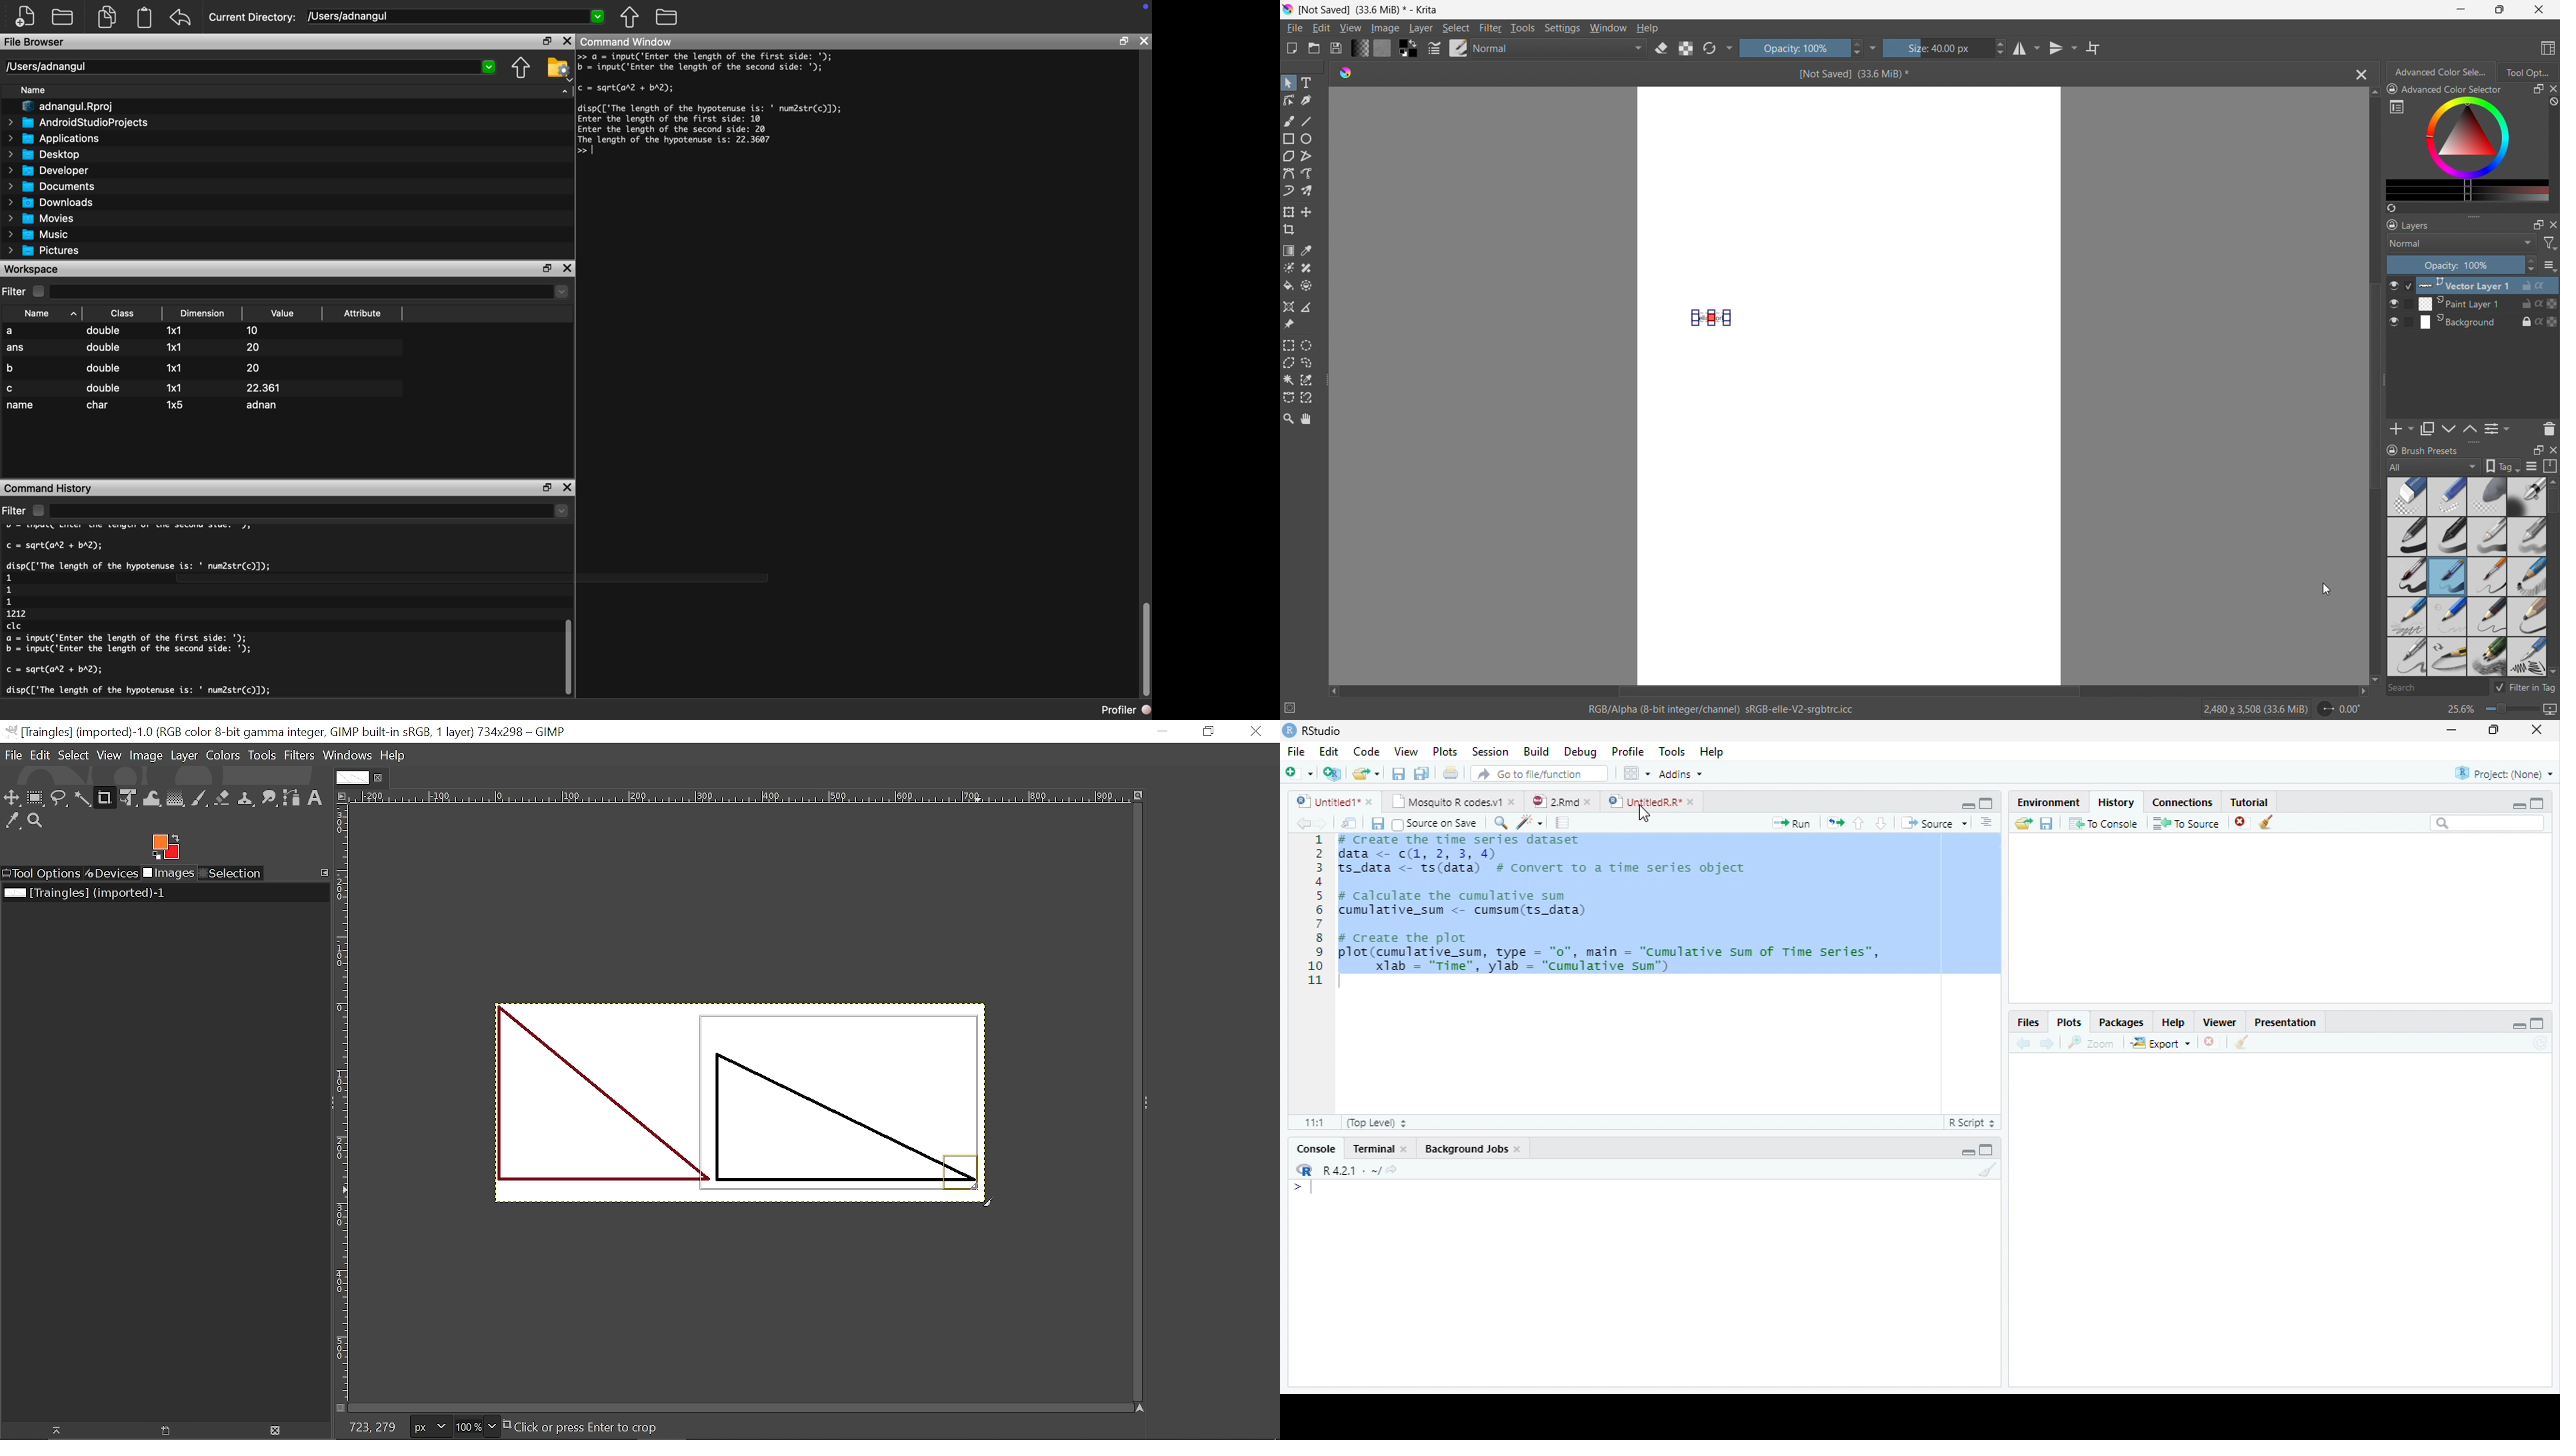  What do you see at coordinates (1306, 139) in the screenshot?
I see `ellipse tool` at bounding box center [1306, 139].